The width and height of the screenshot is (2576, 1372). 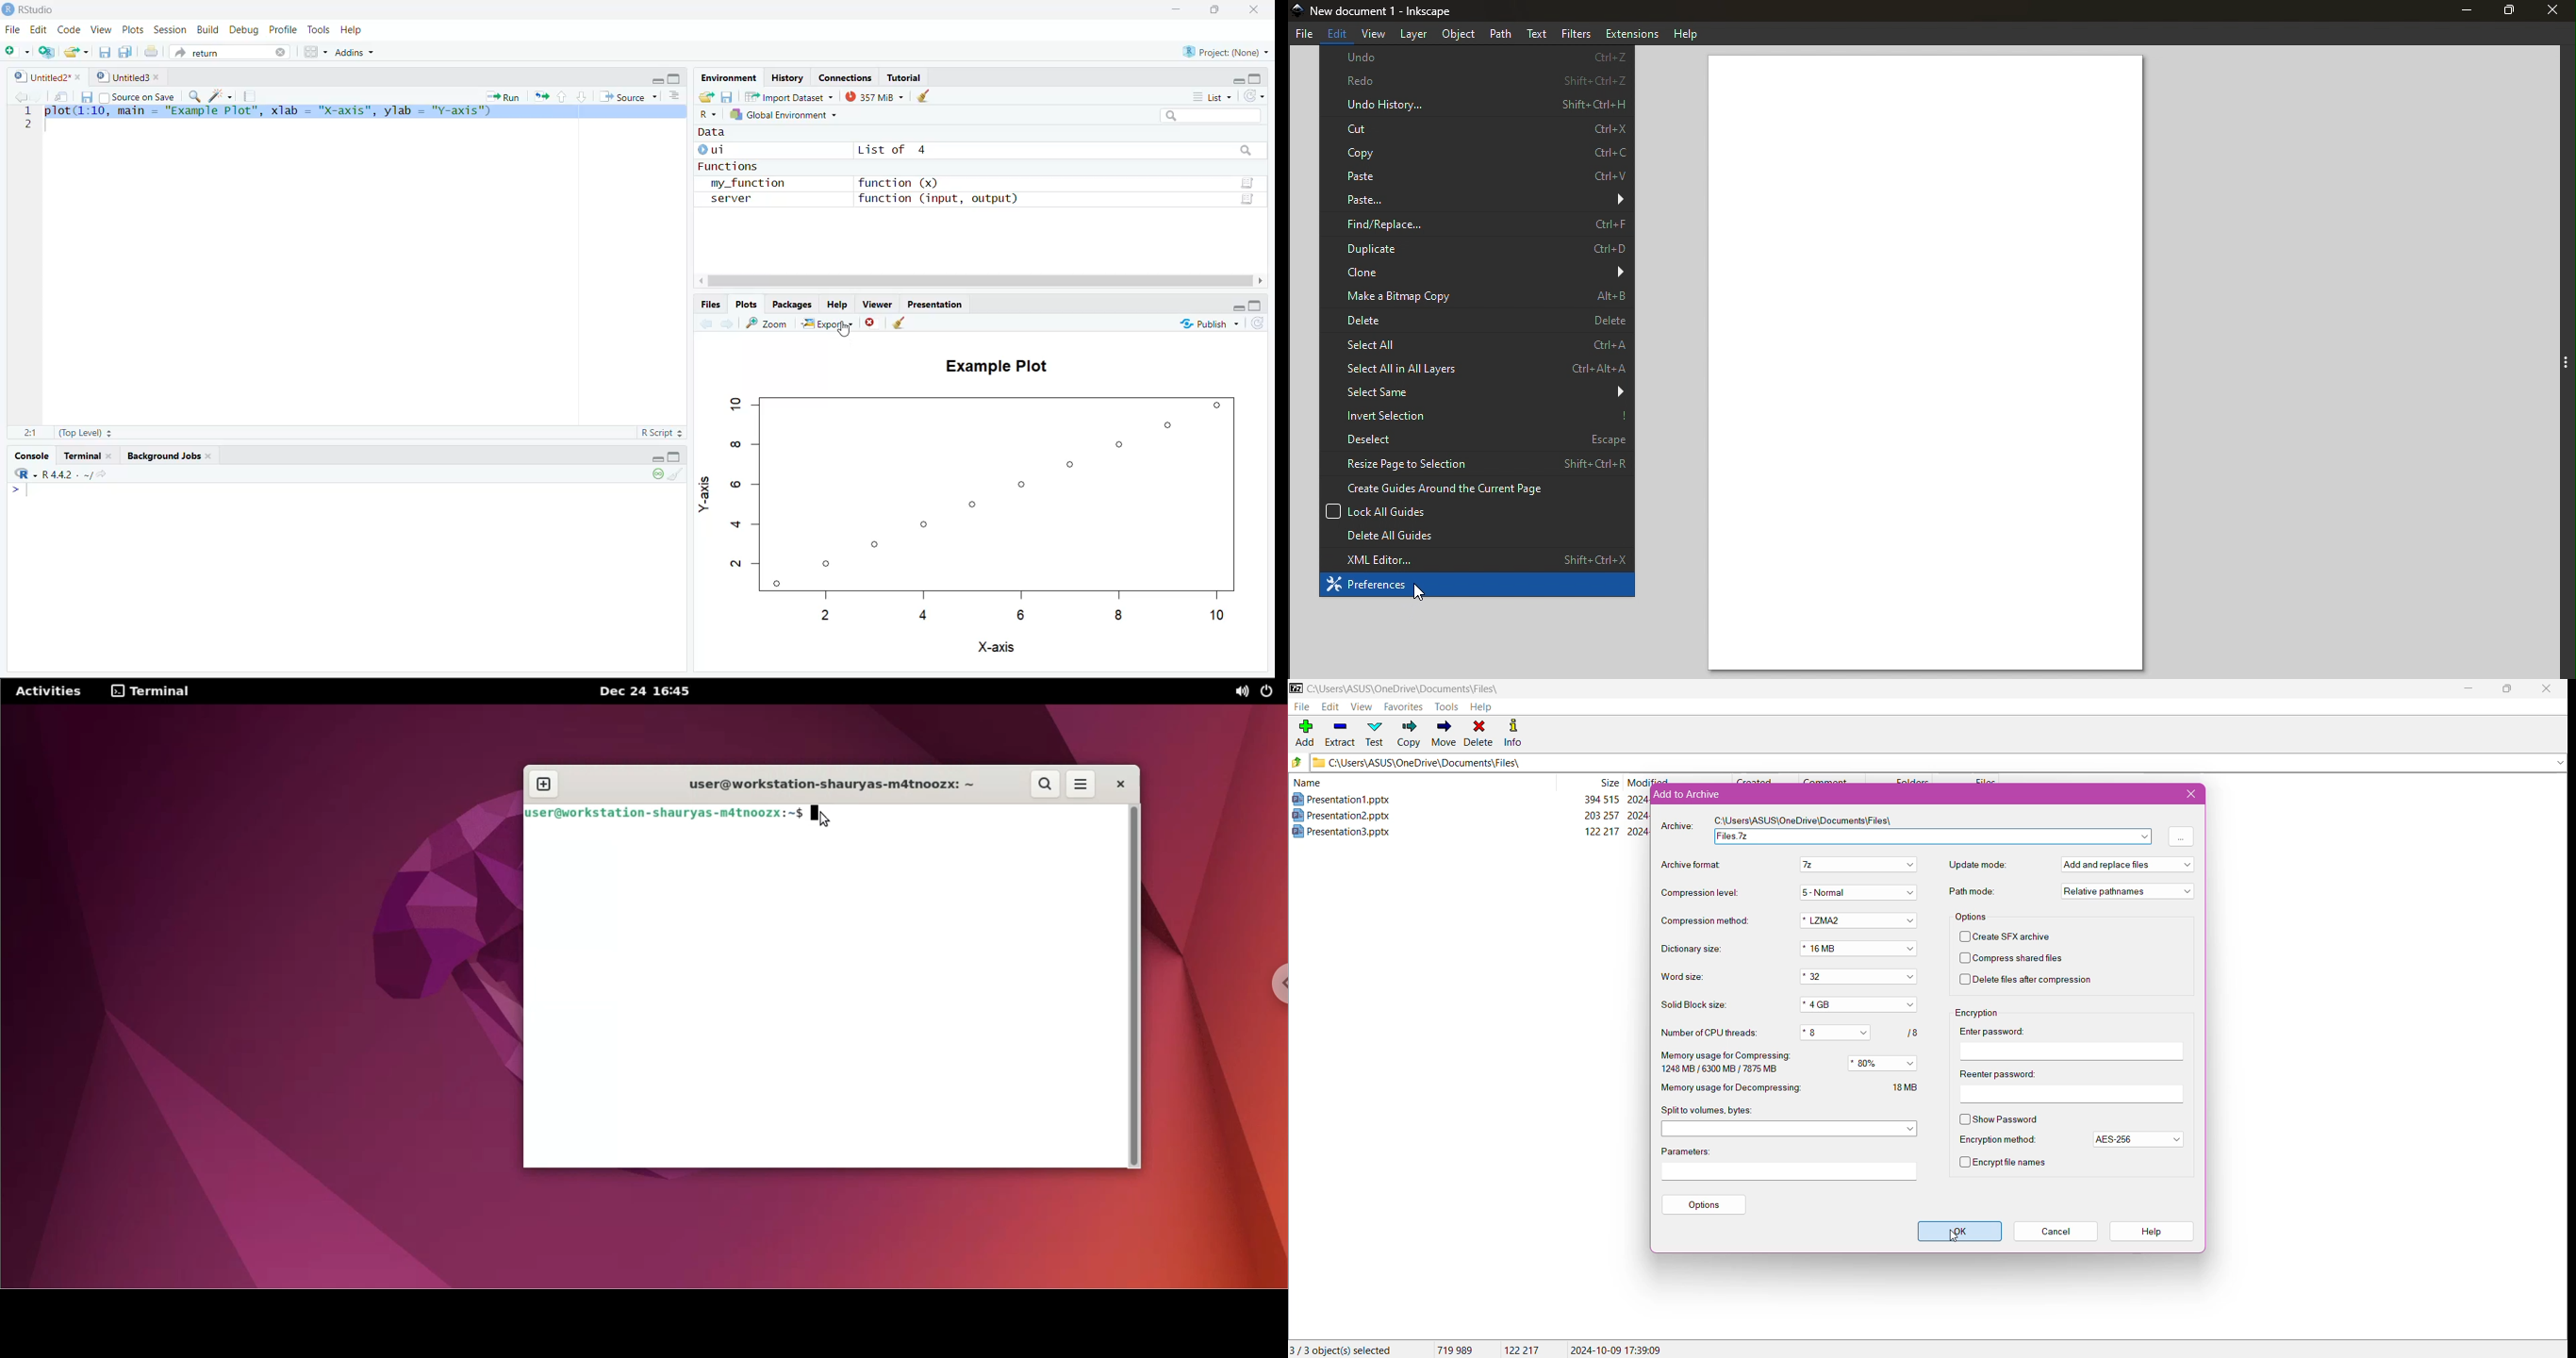 What do you see at coordinates (285, 29) in the screenshot?
I see `Profile` at bounding box center [285, 29].